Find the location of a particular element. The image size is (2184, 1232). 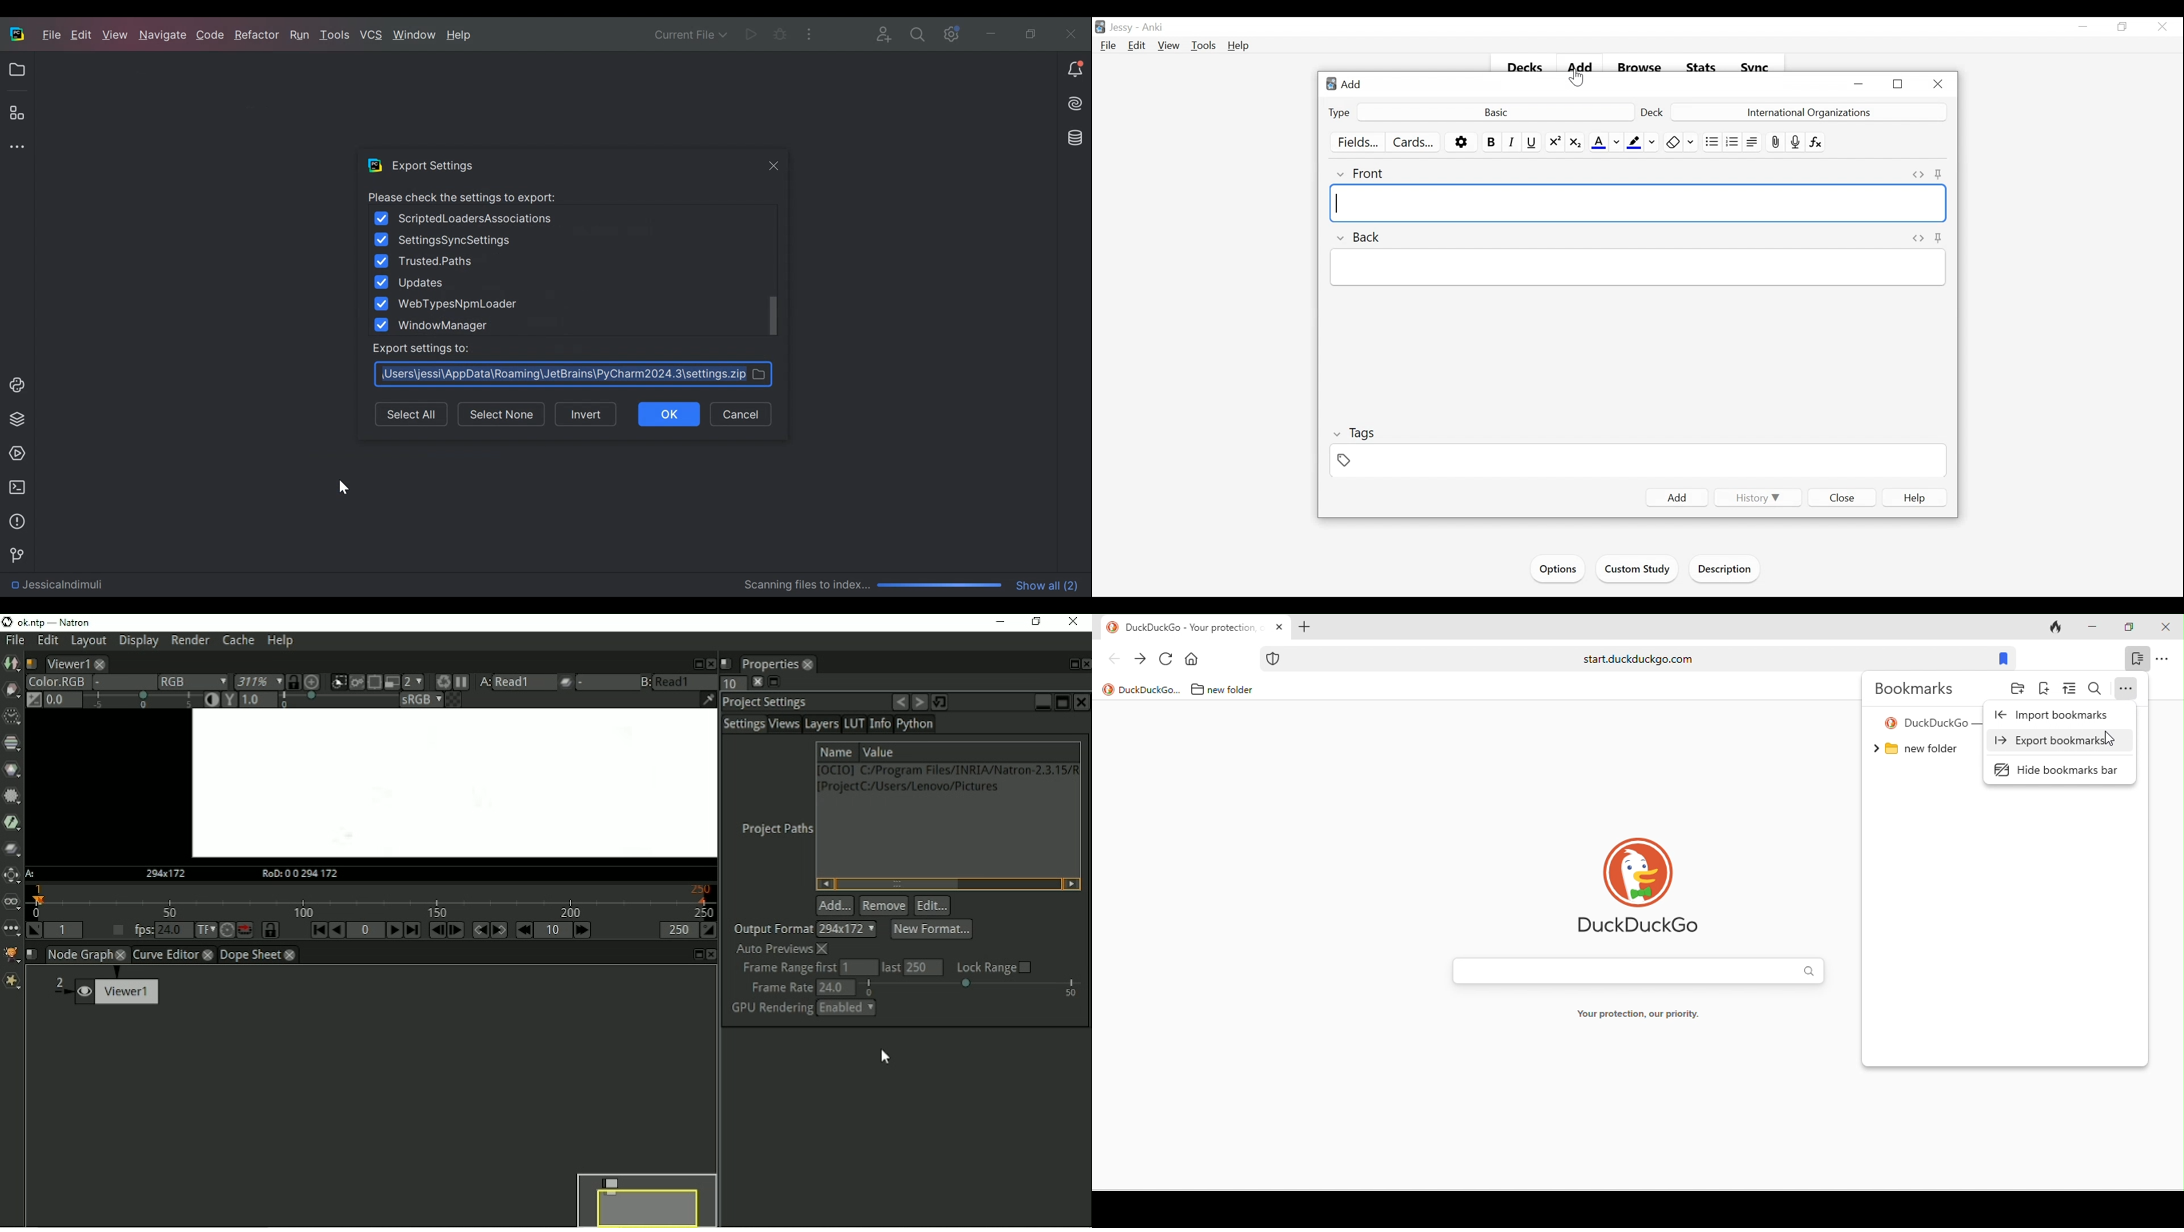

minimize is located at coordinates (2093, 628).